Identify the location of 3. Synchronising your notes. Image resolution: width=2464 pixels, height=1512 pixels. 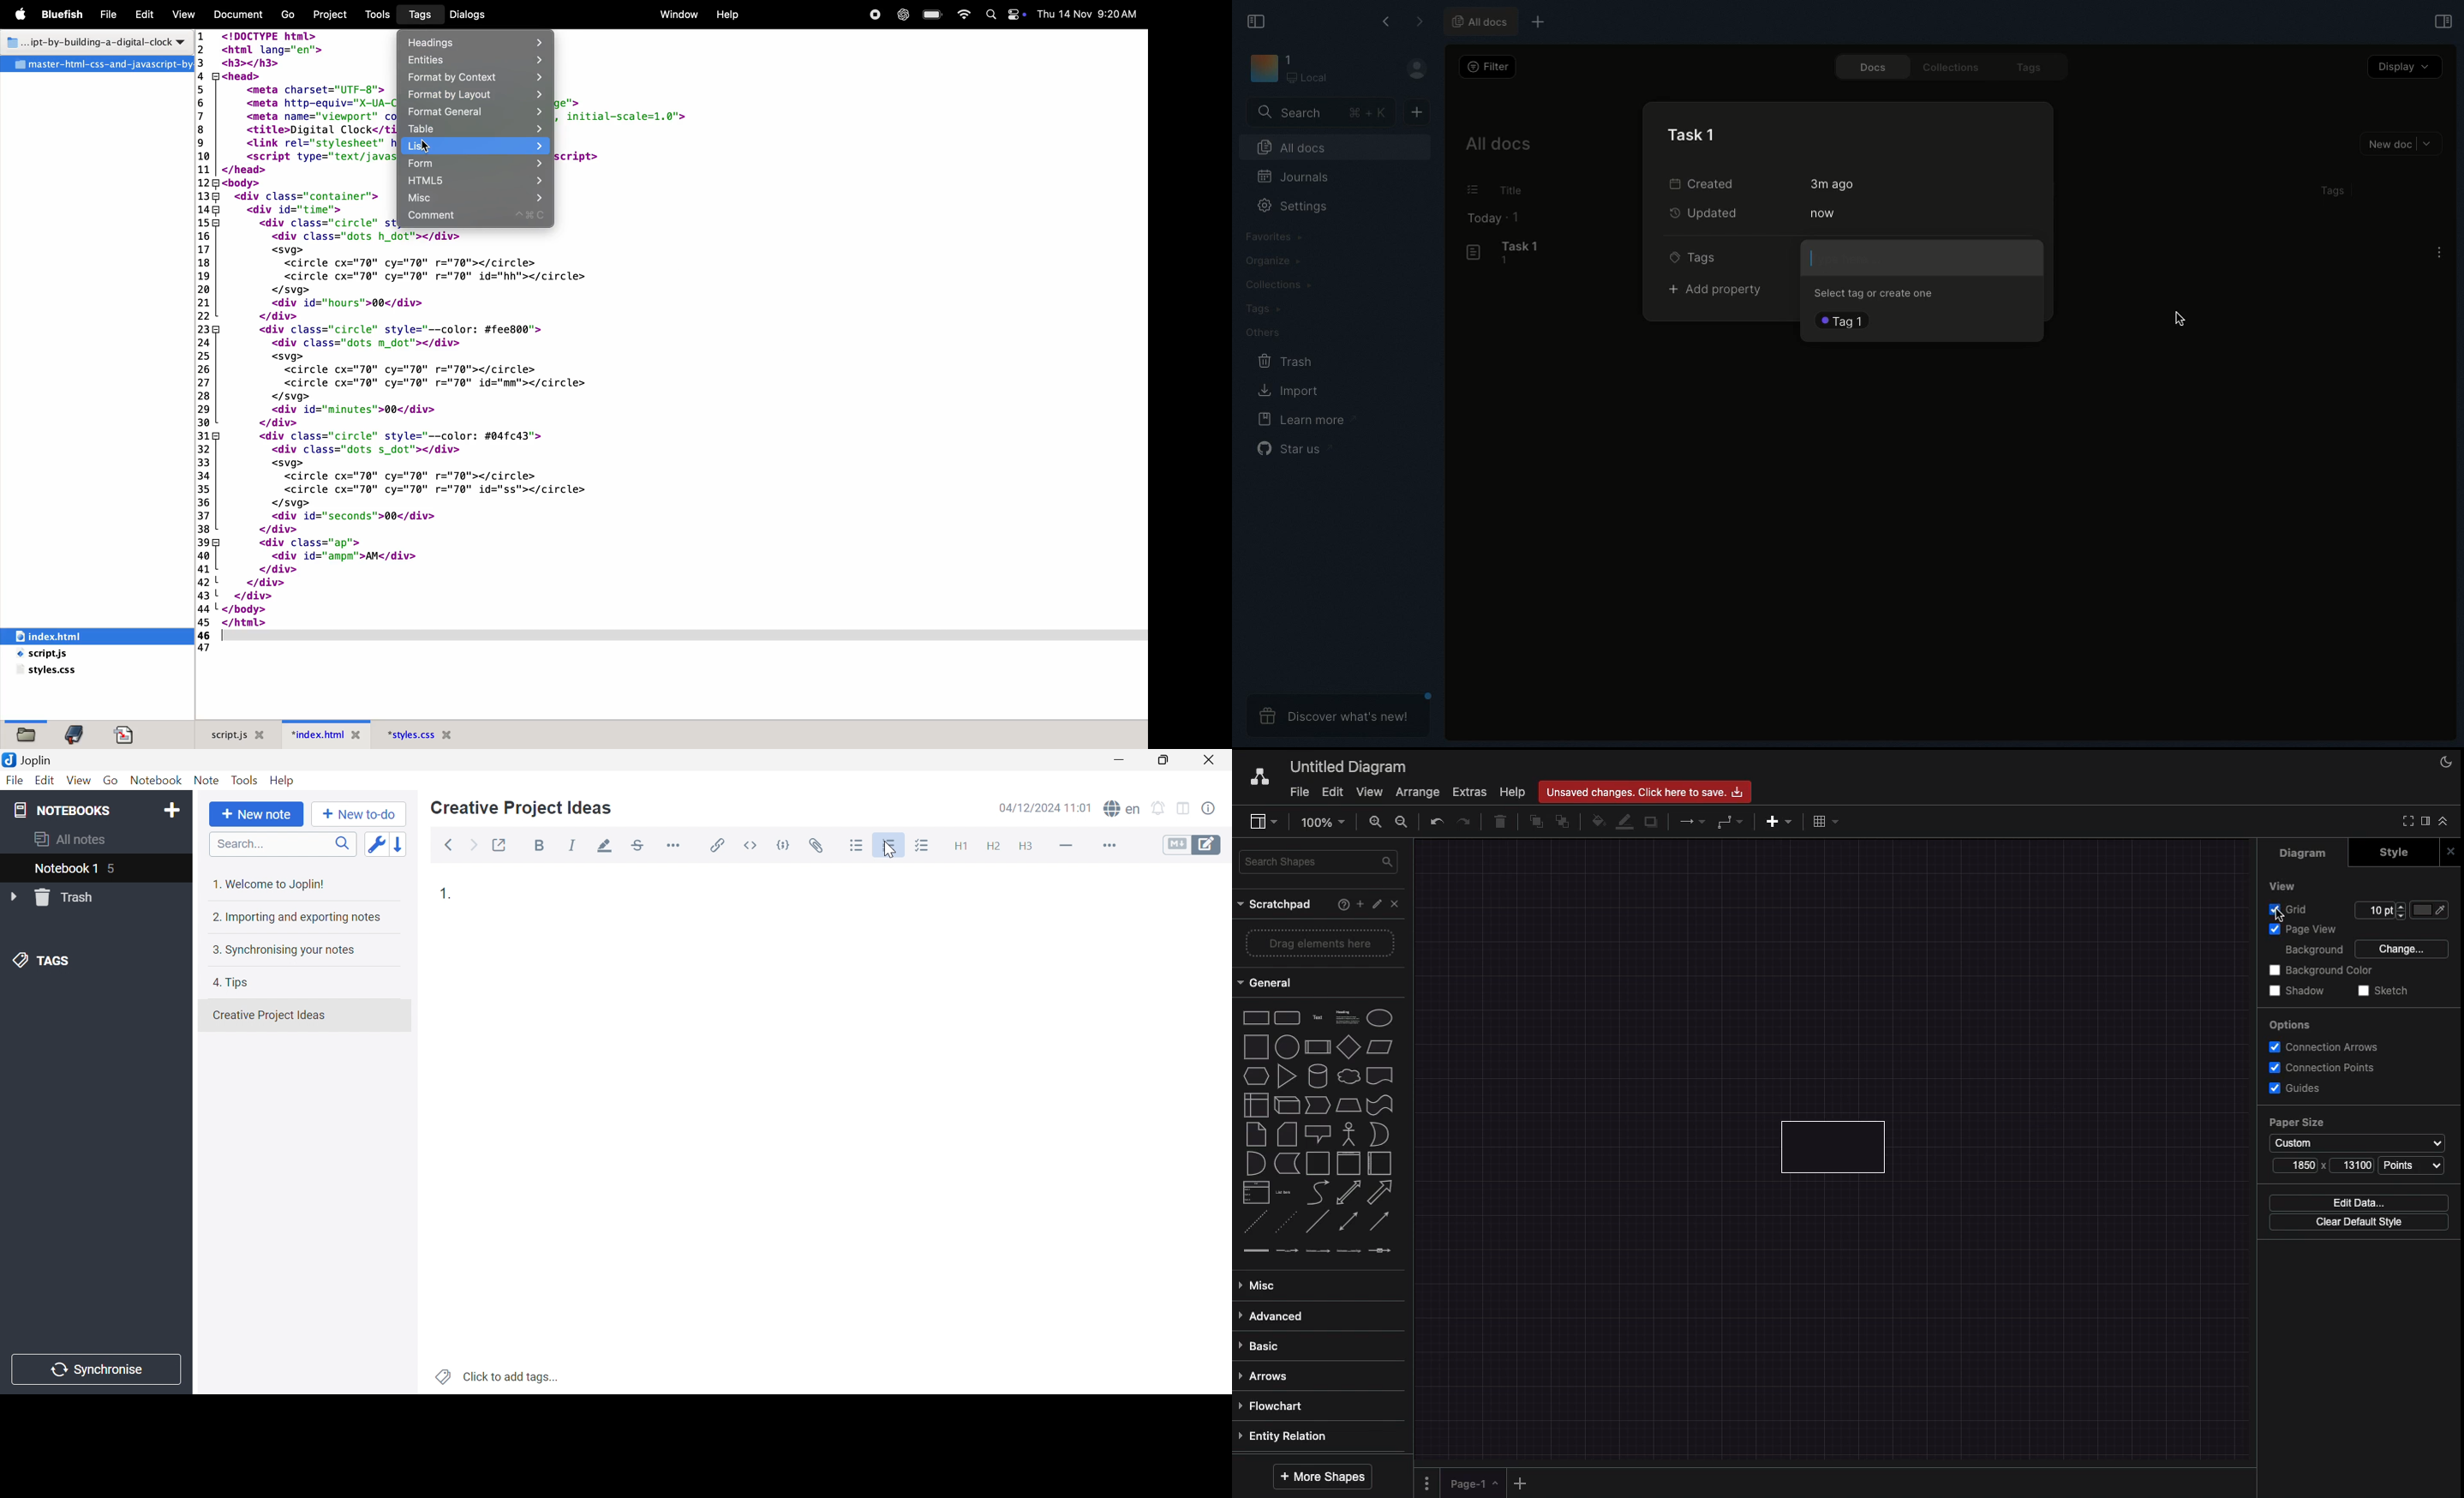
(286, 951).